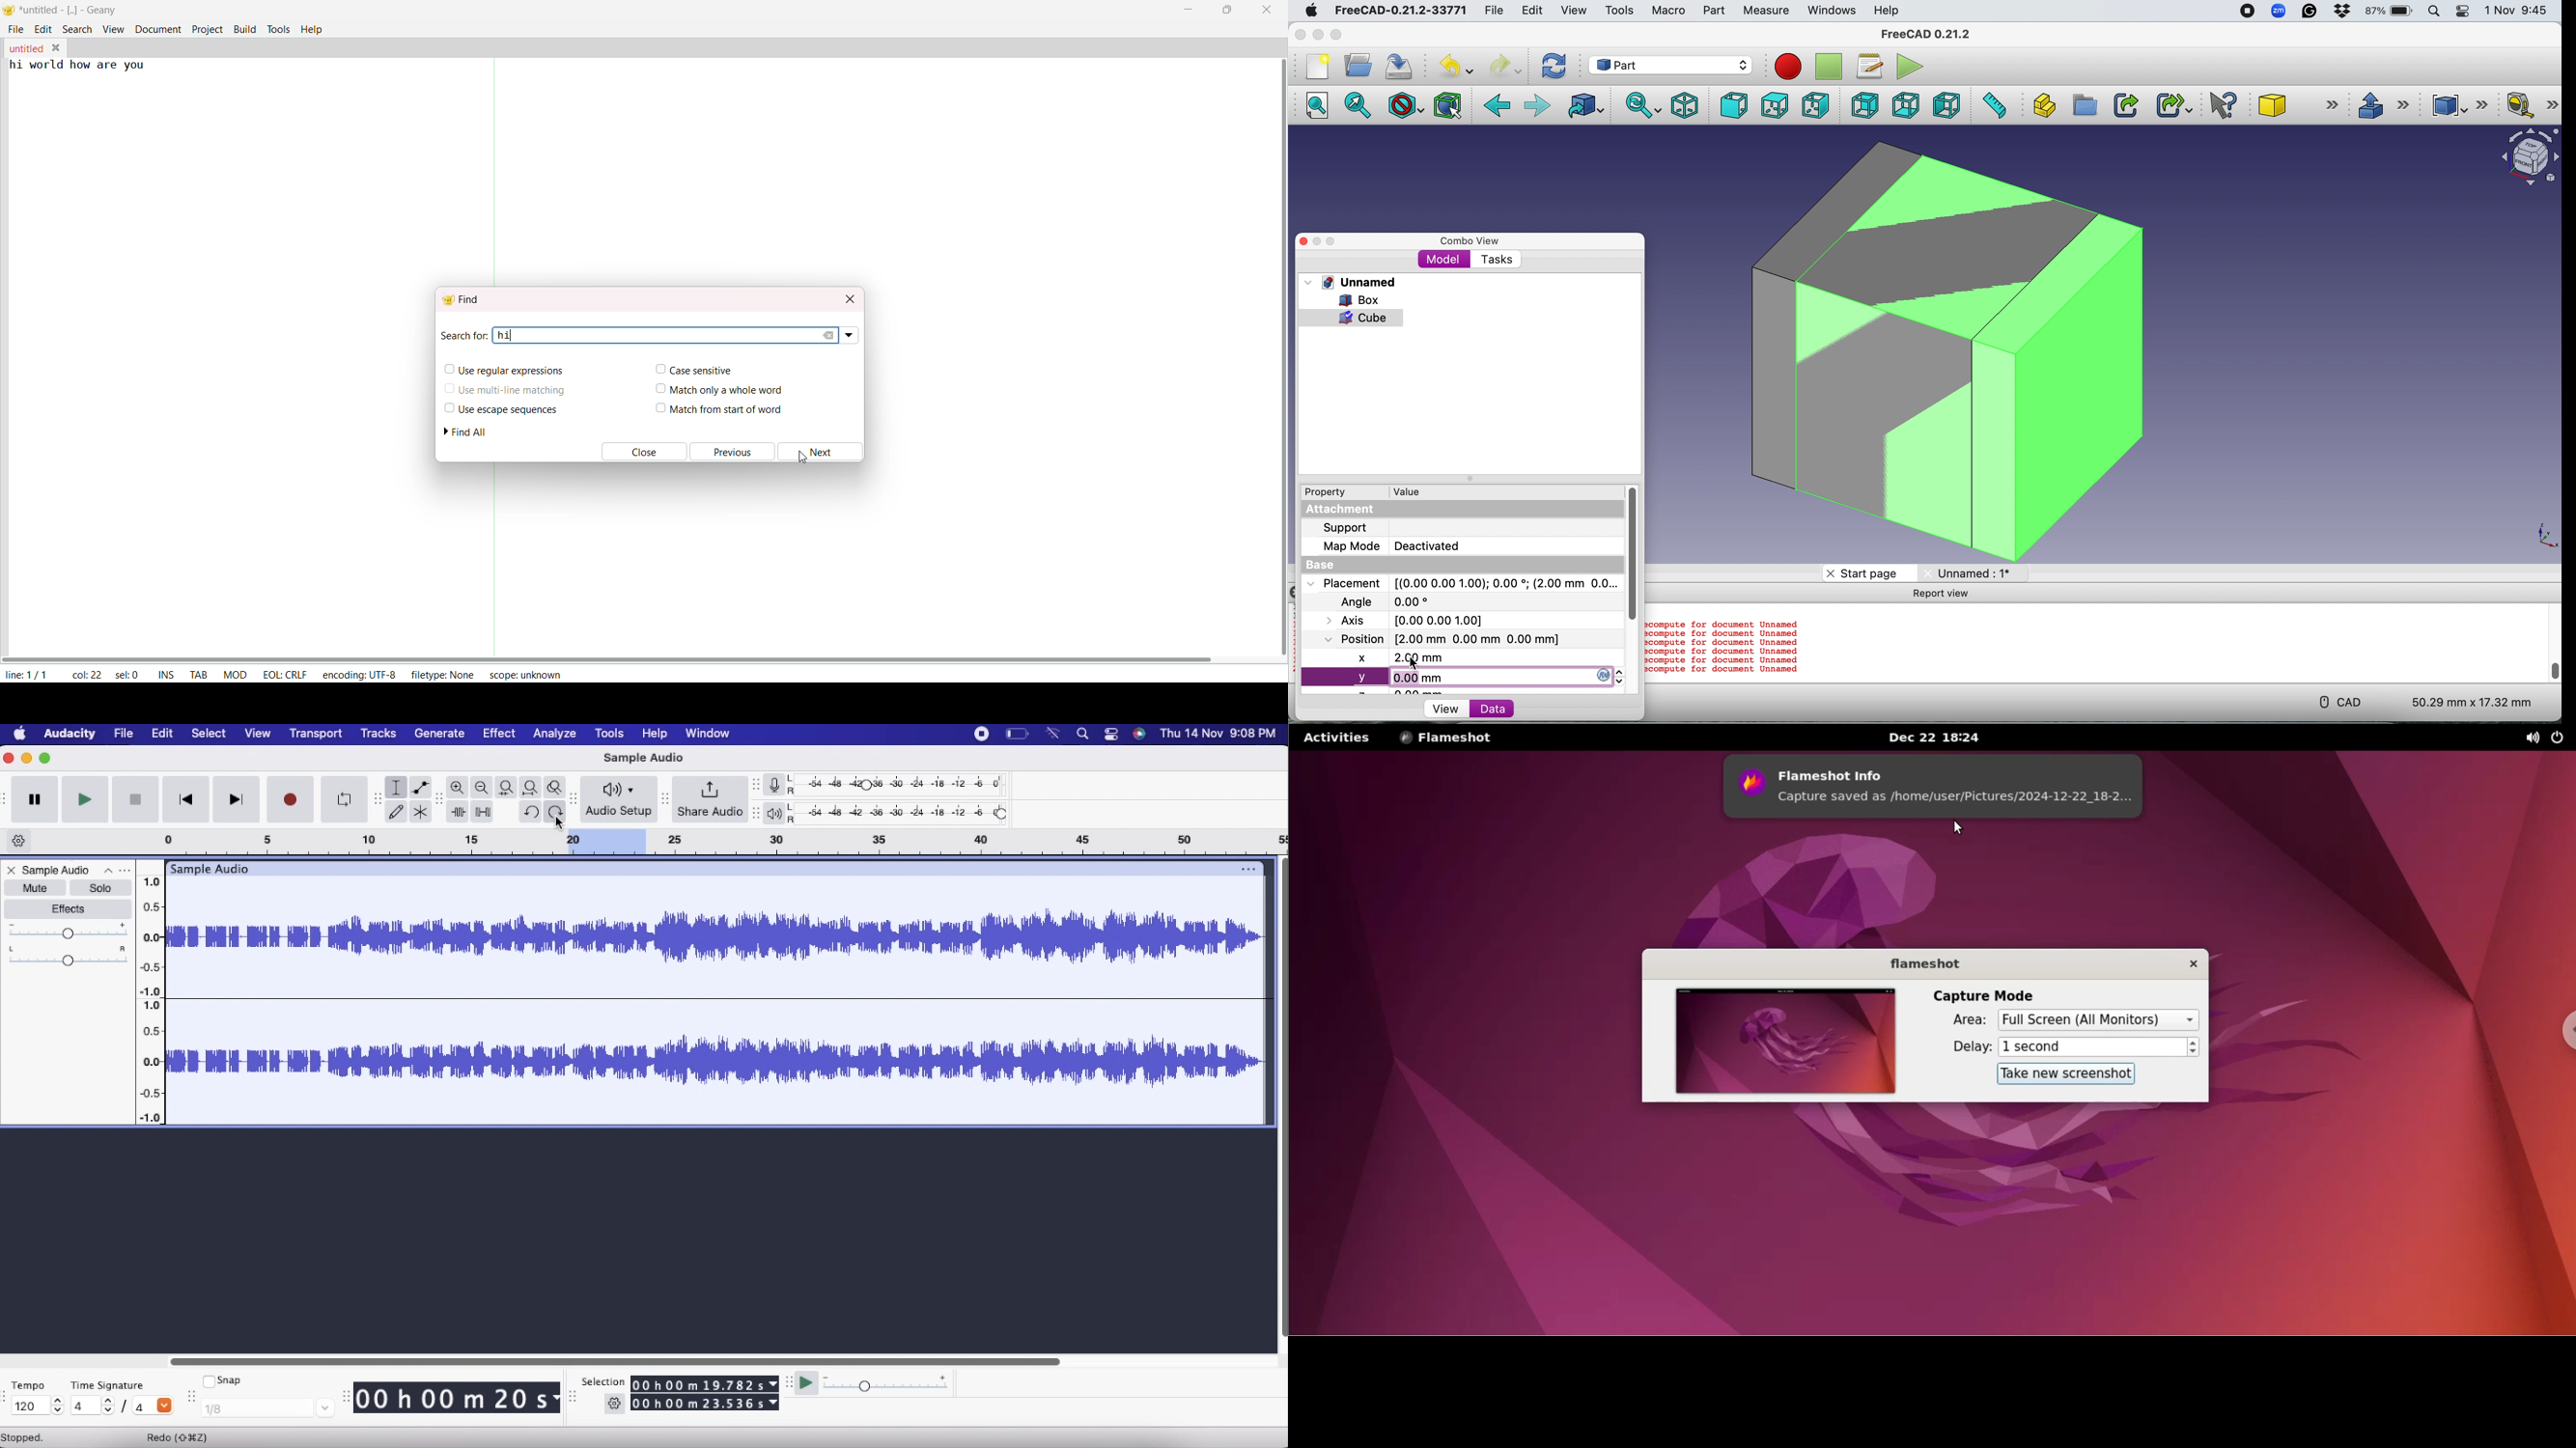 This screenshot has width=2576, height=1456. What do you see at coordinates (1019, 734) in the screenshot?
I see `power` at bounding box center [1019, 734].